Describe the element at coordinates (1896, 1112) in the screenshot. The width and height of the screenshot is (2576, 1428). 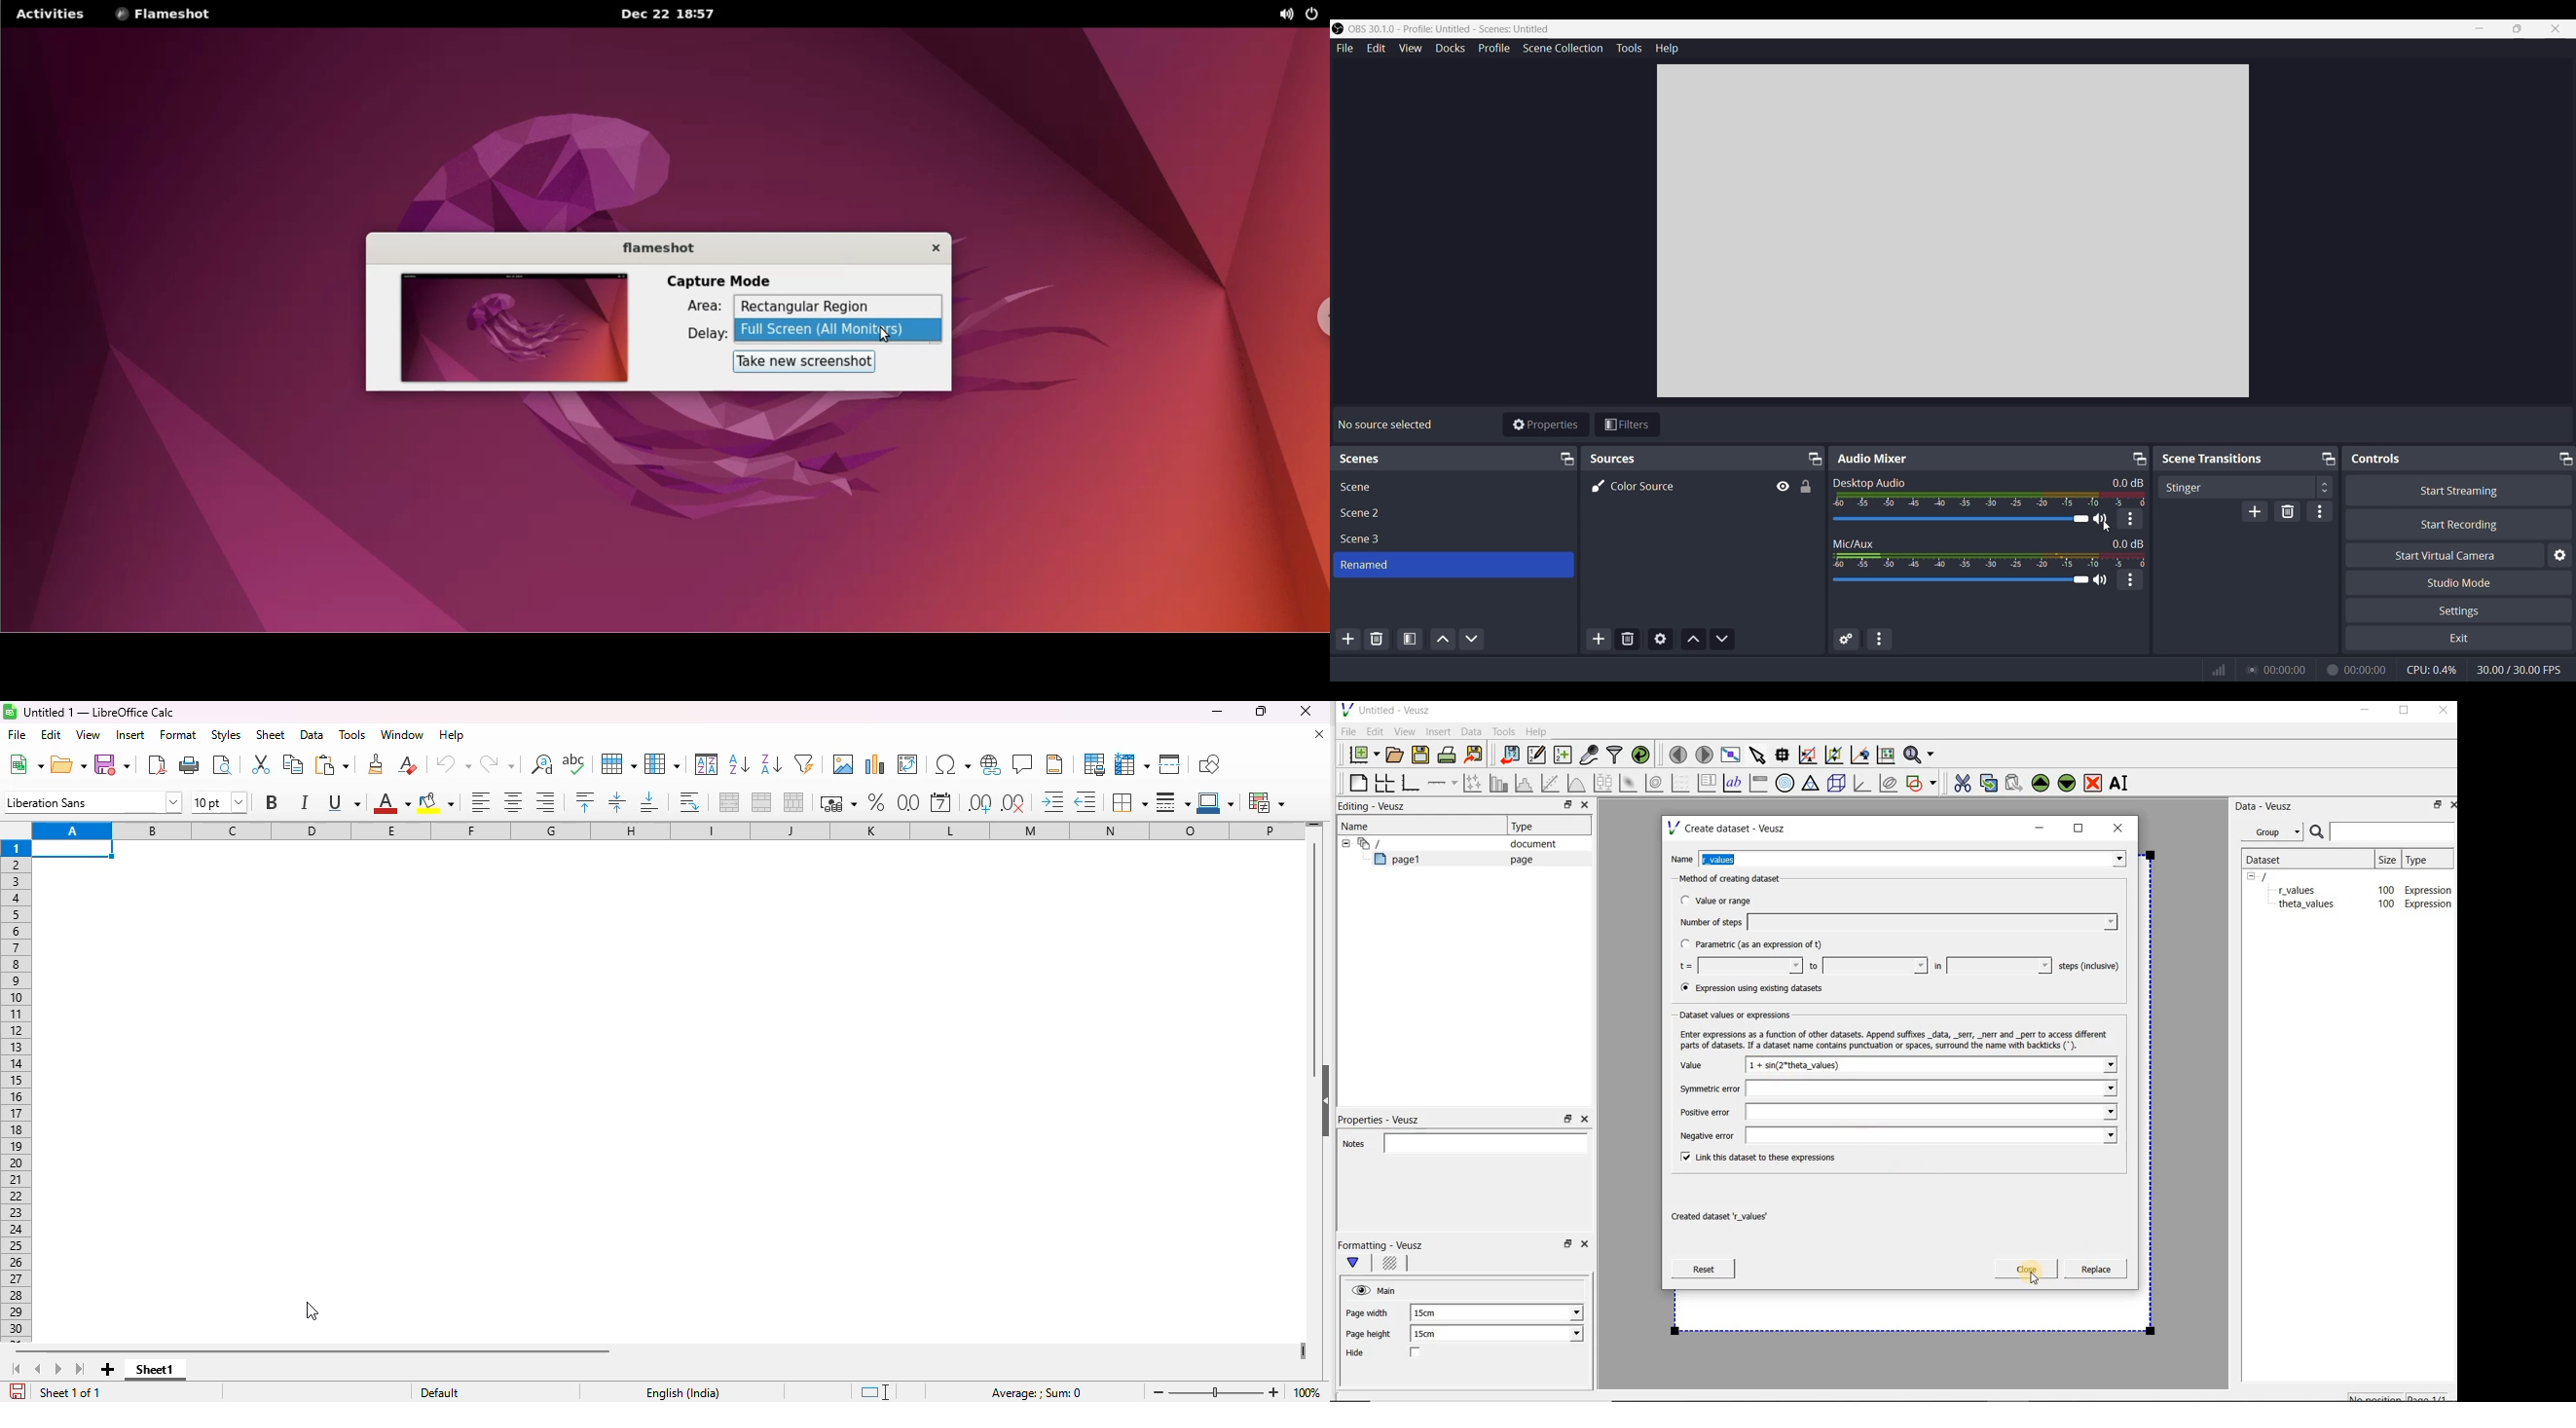
I see `Positive error` at that location.